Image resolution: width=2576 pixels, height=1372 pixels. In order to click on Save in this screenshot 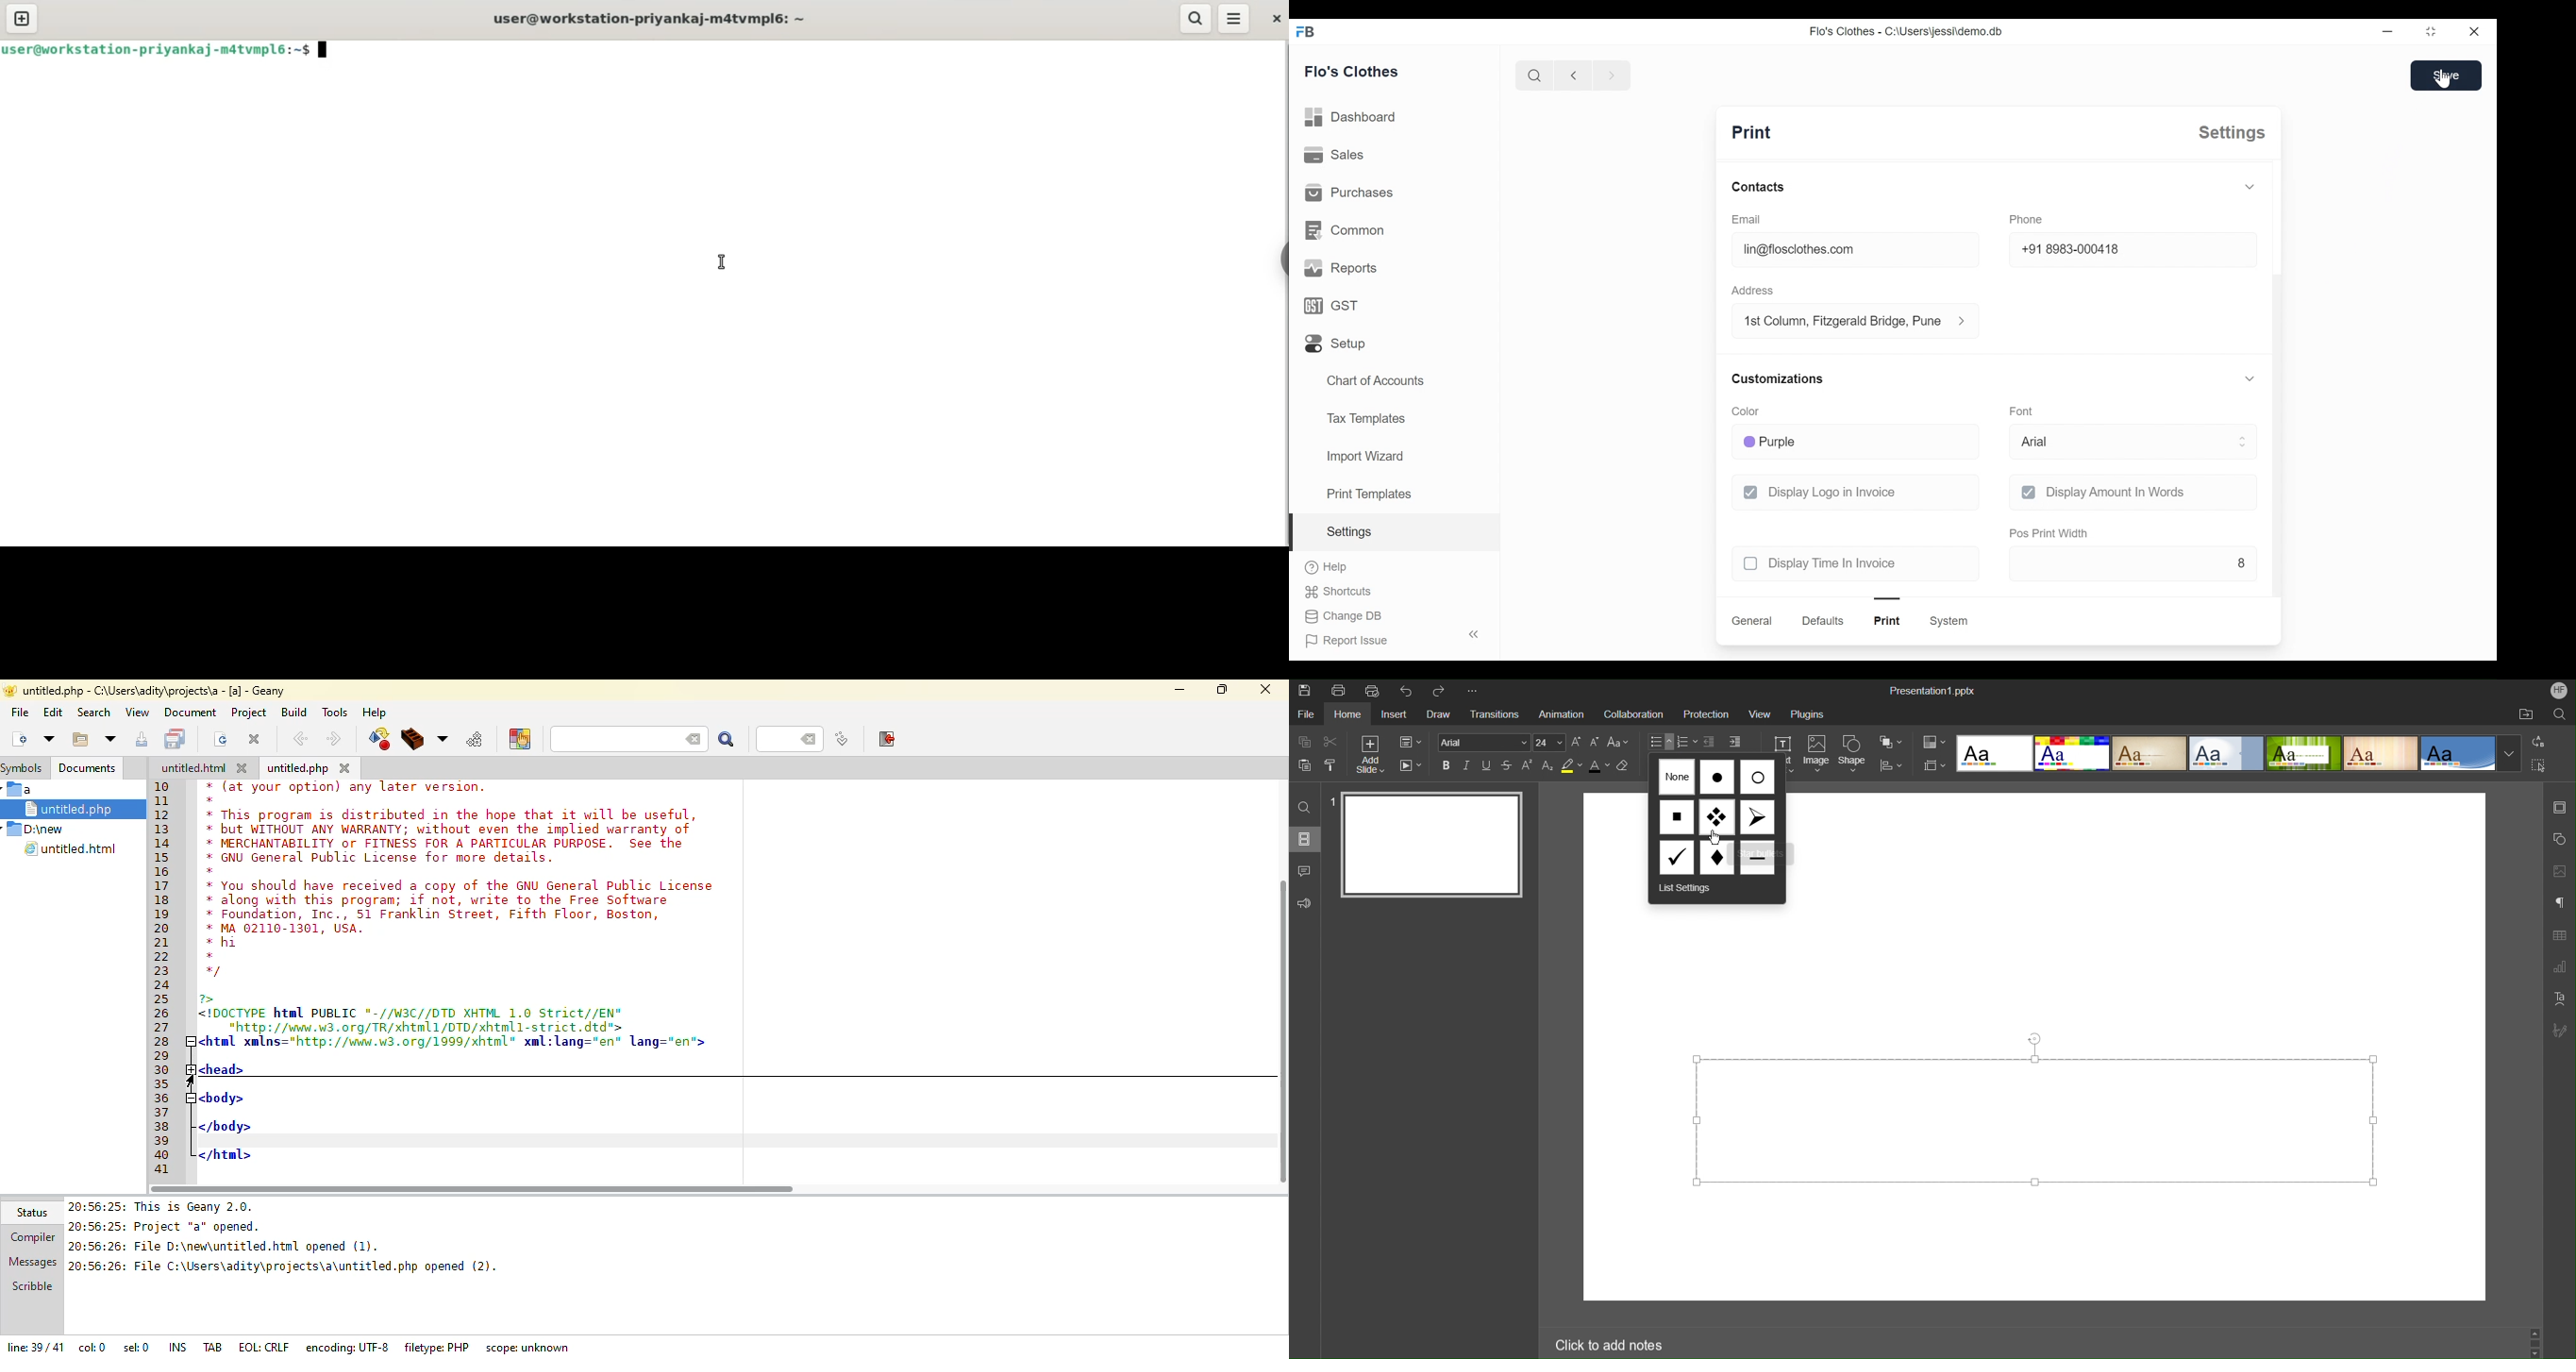, I will do `click(1304, 691)`.